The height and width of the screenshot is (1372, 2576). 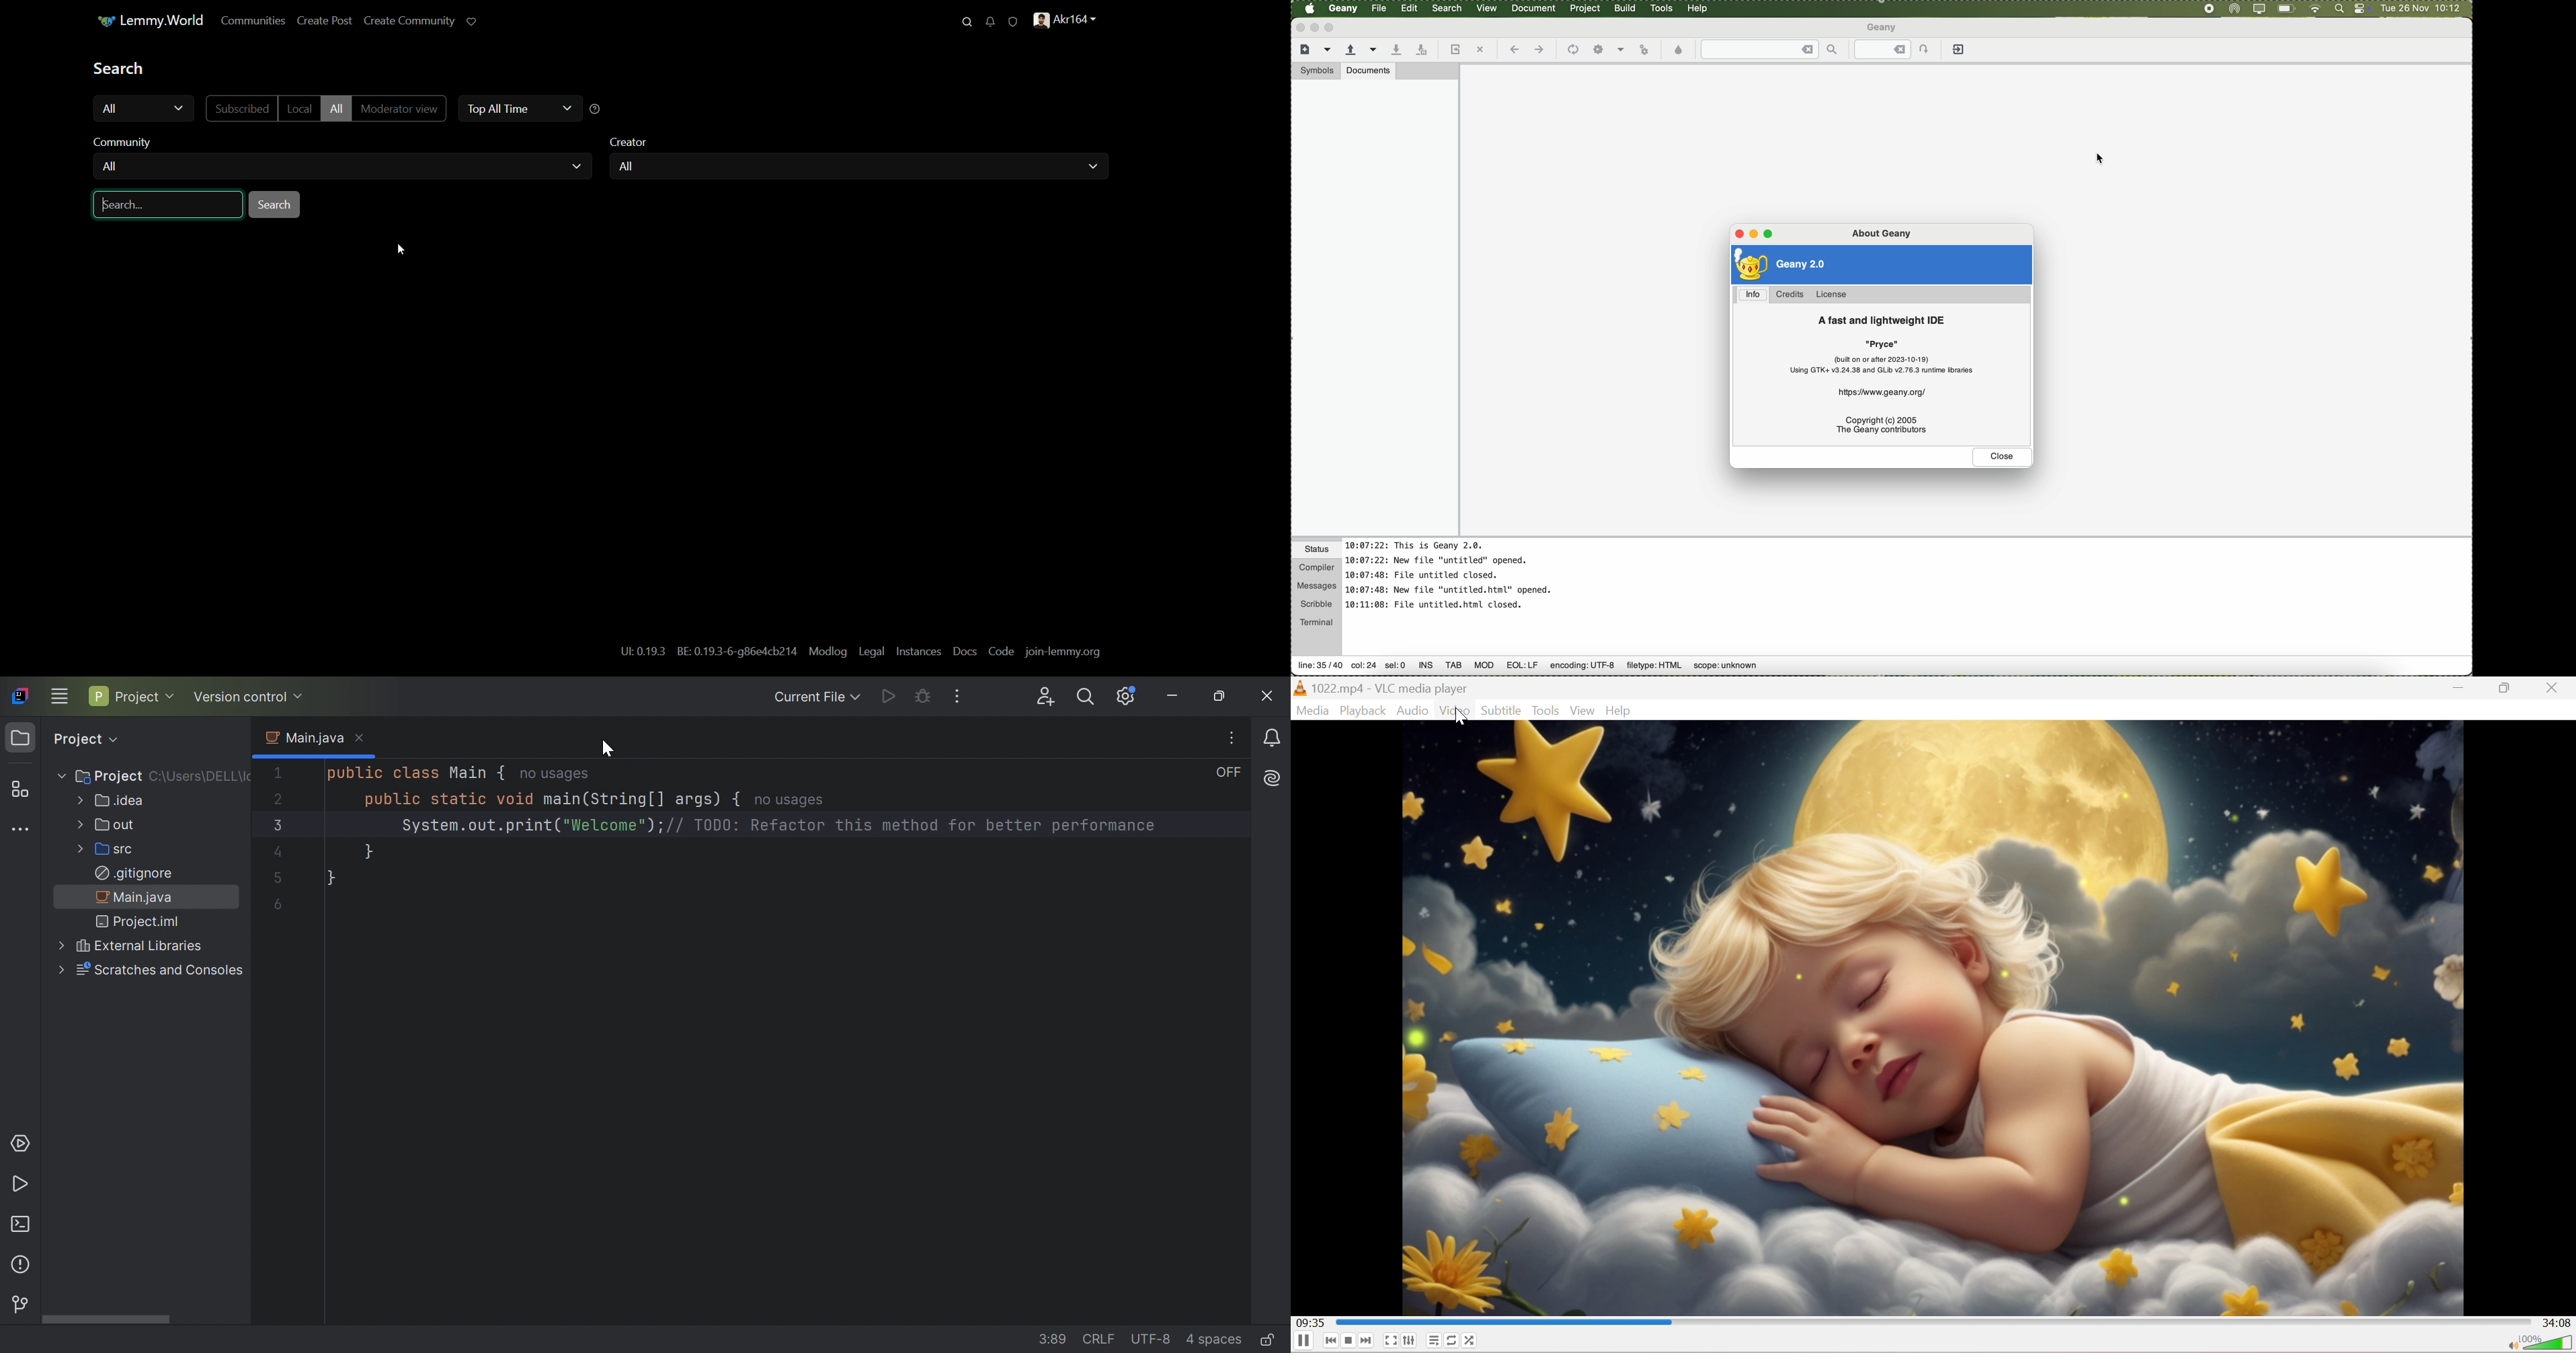 What do you see at coordinates (1125, 698) in the screenshot?
I see `Updates available. IDE and Project Settings.` at bounding box center [1125, 698].